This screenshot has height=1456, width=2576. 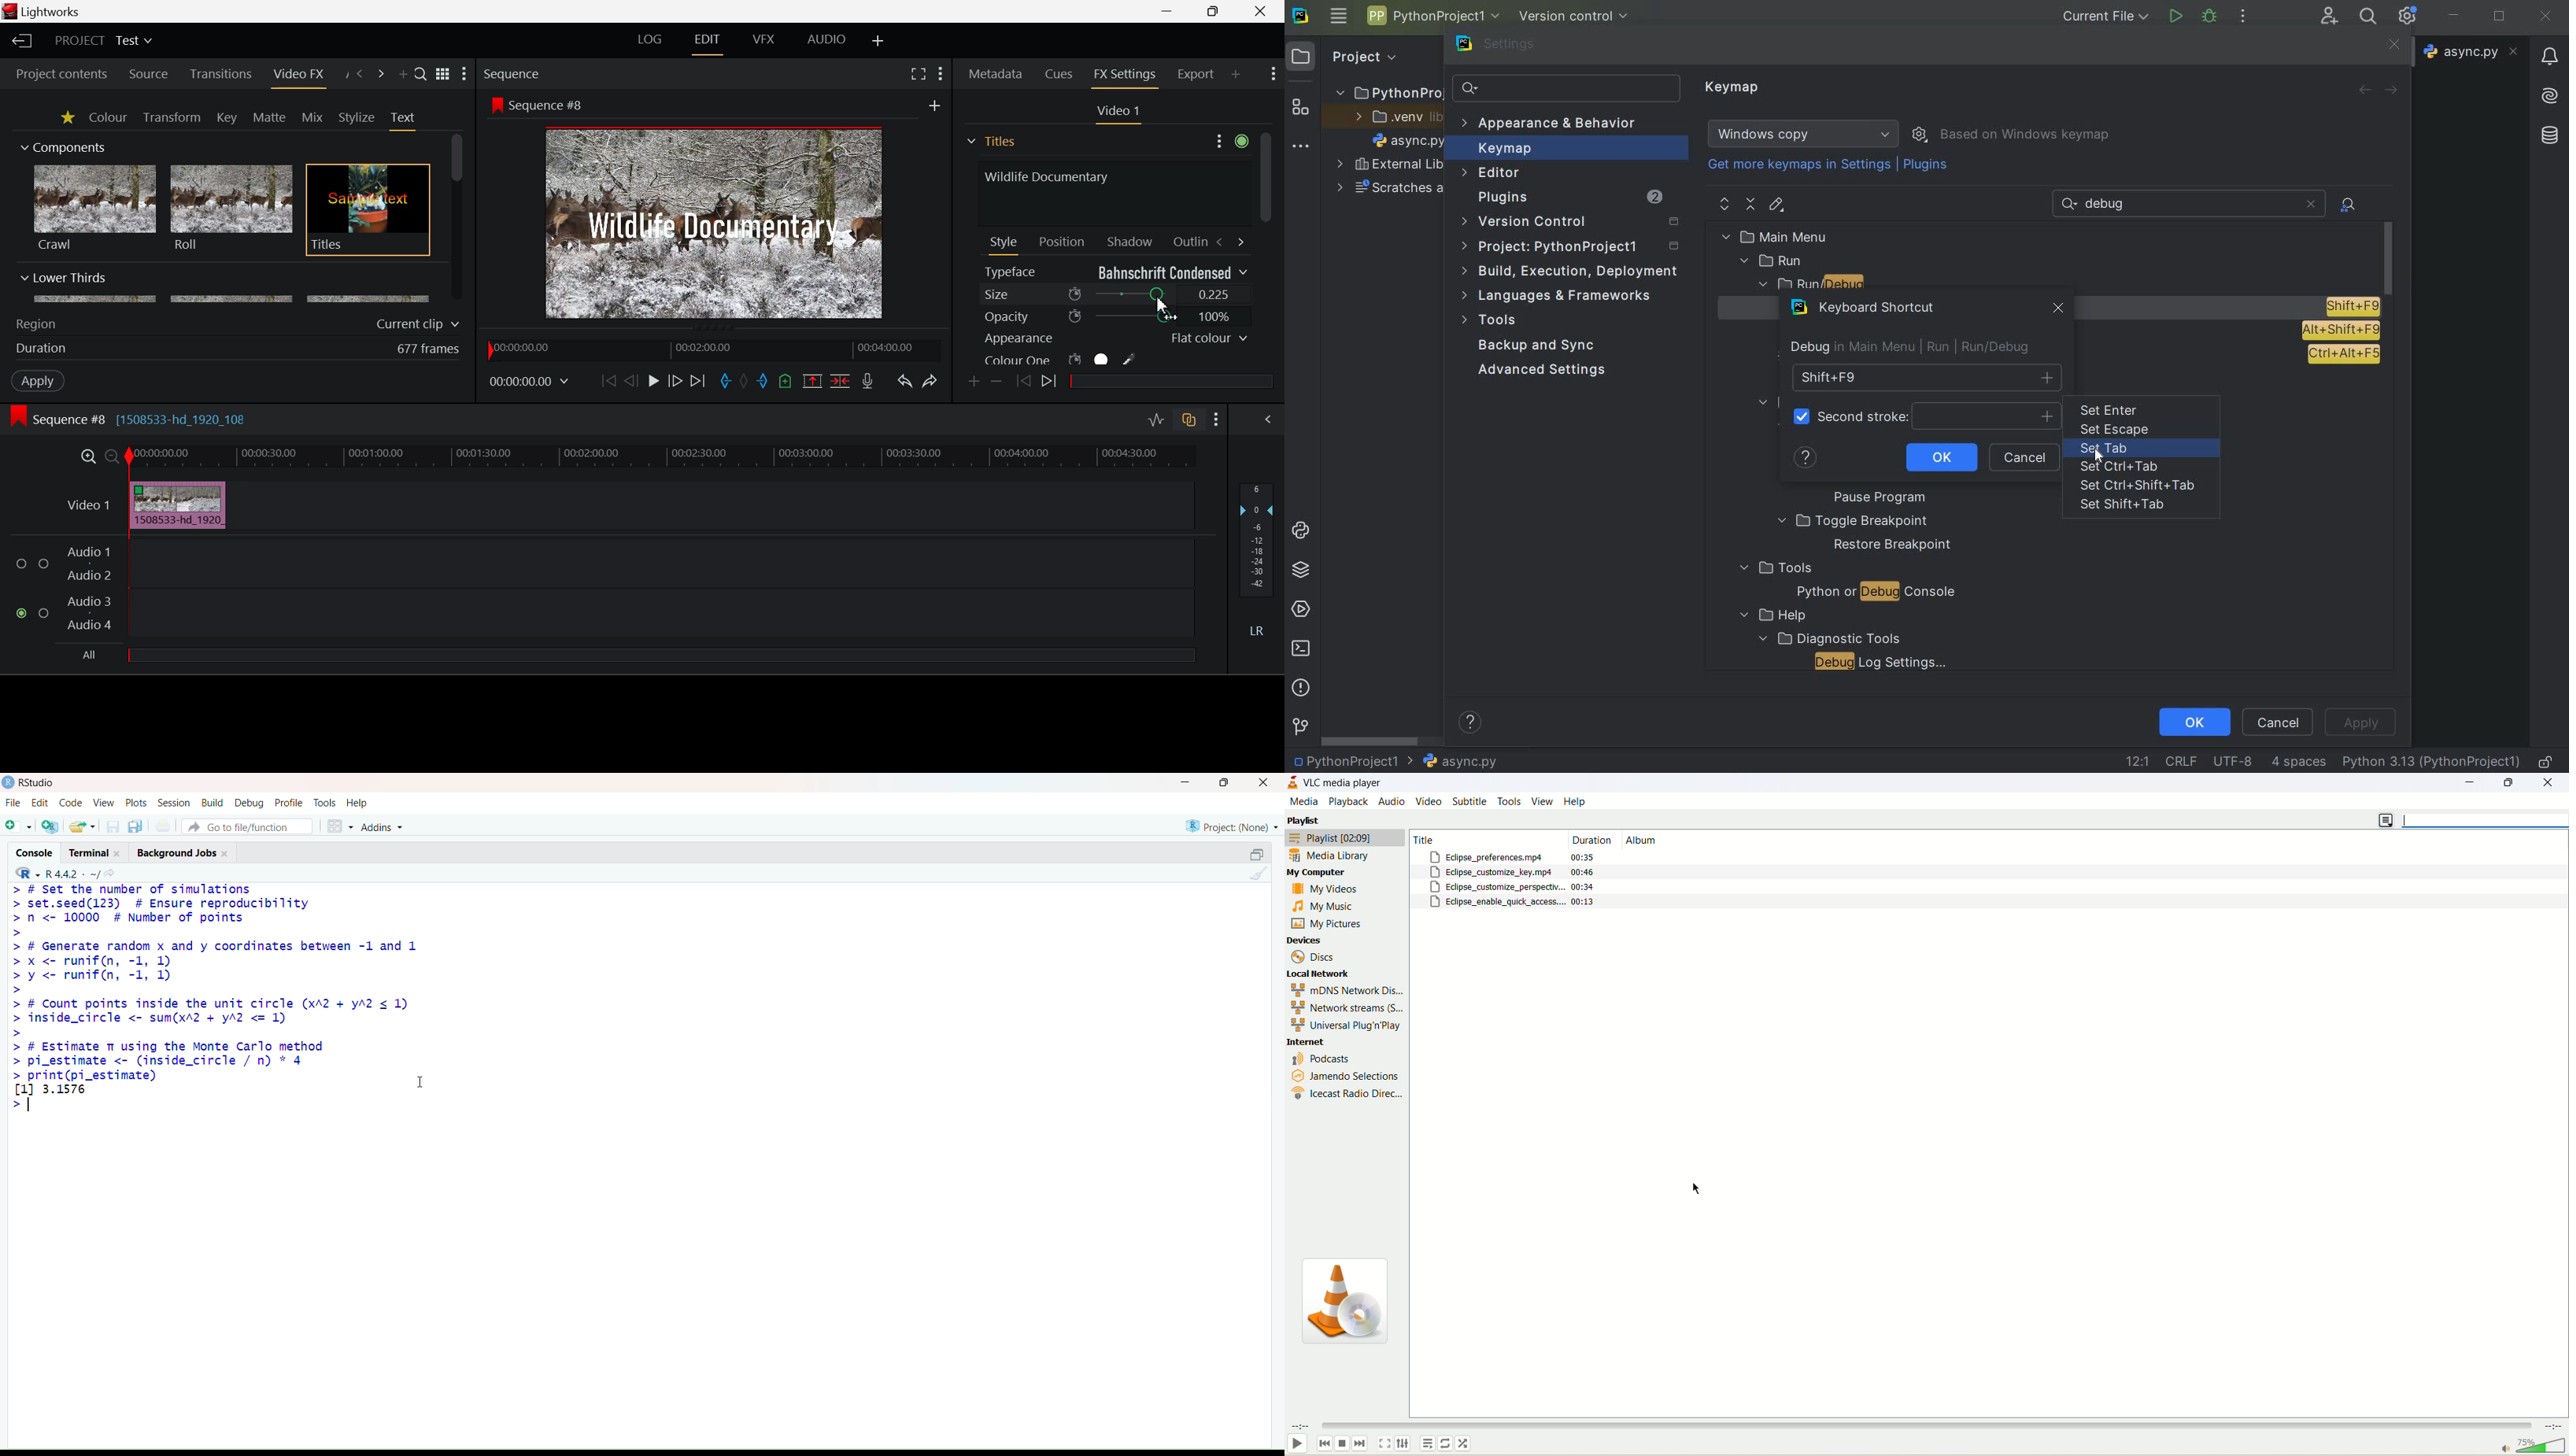 I want to click on Transform, so click(x=173, y=118).